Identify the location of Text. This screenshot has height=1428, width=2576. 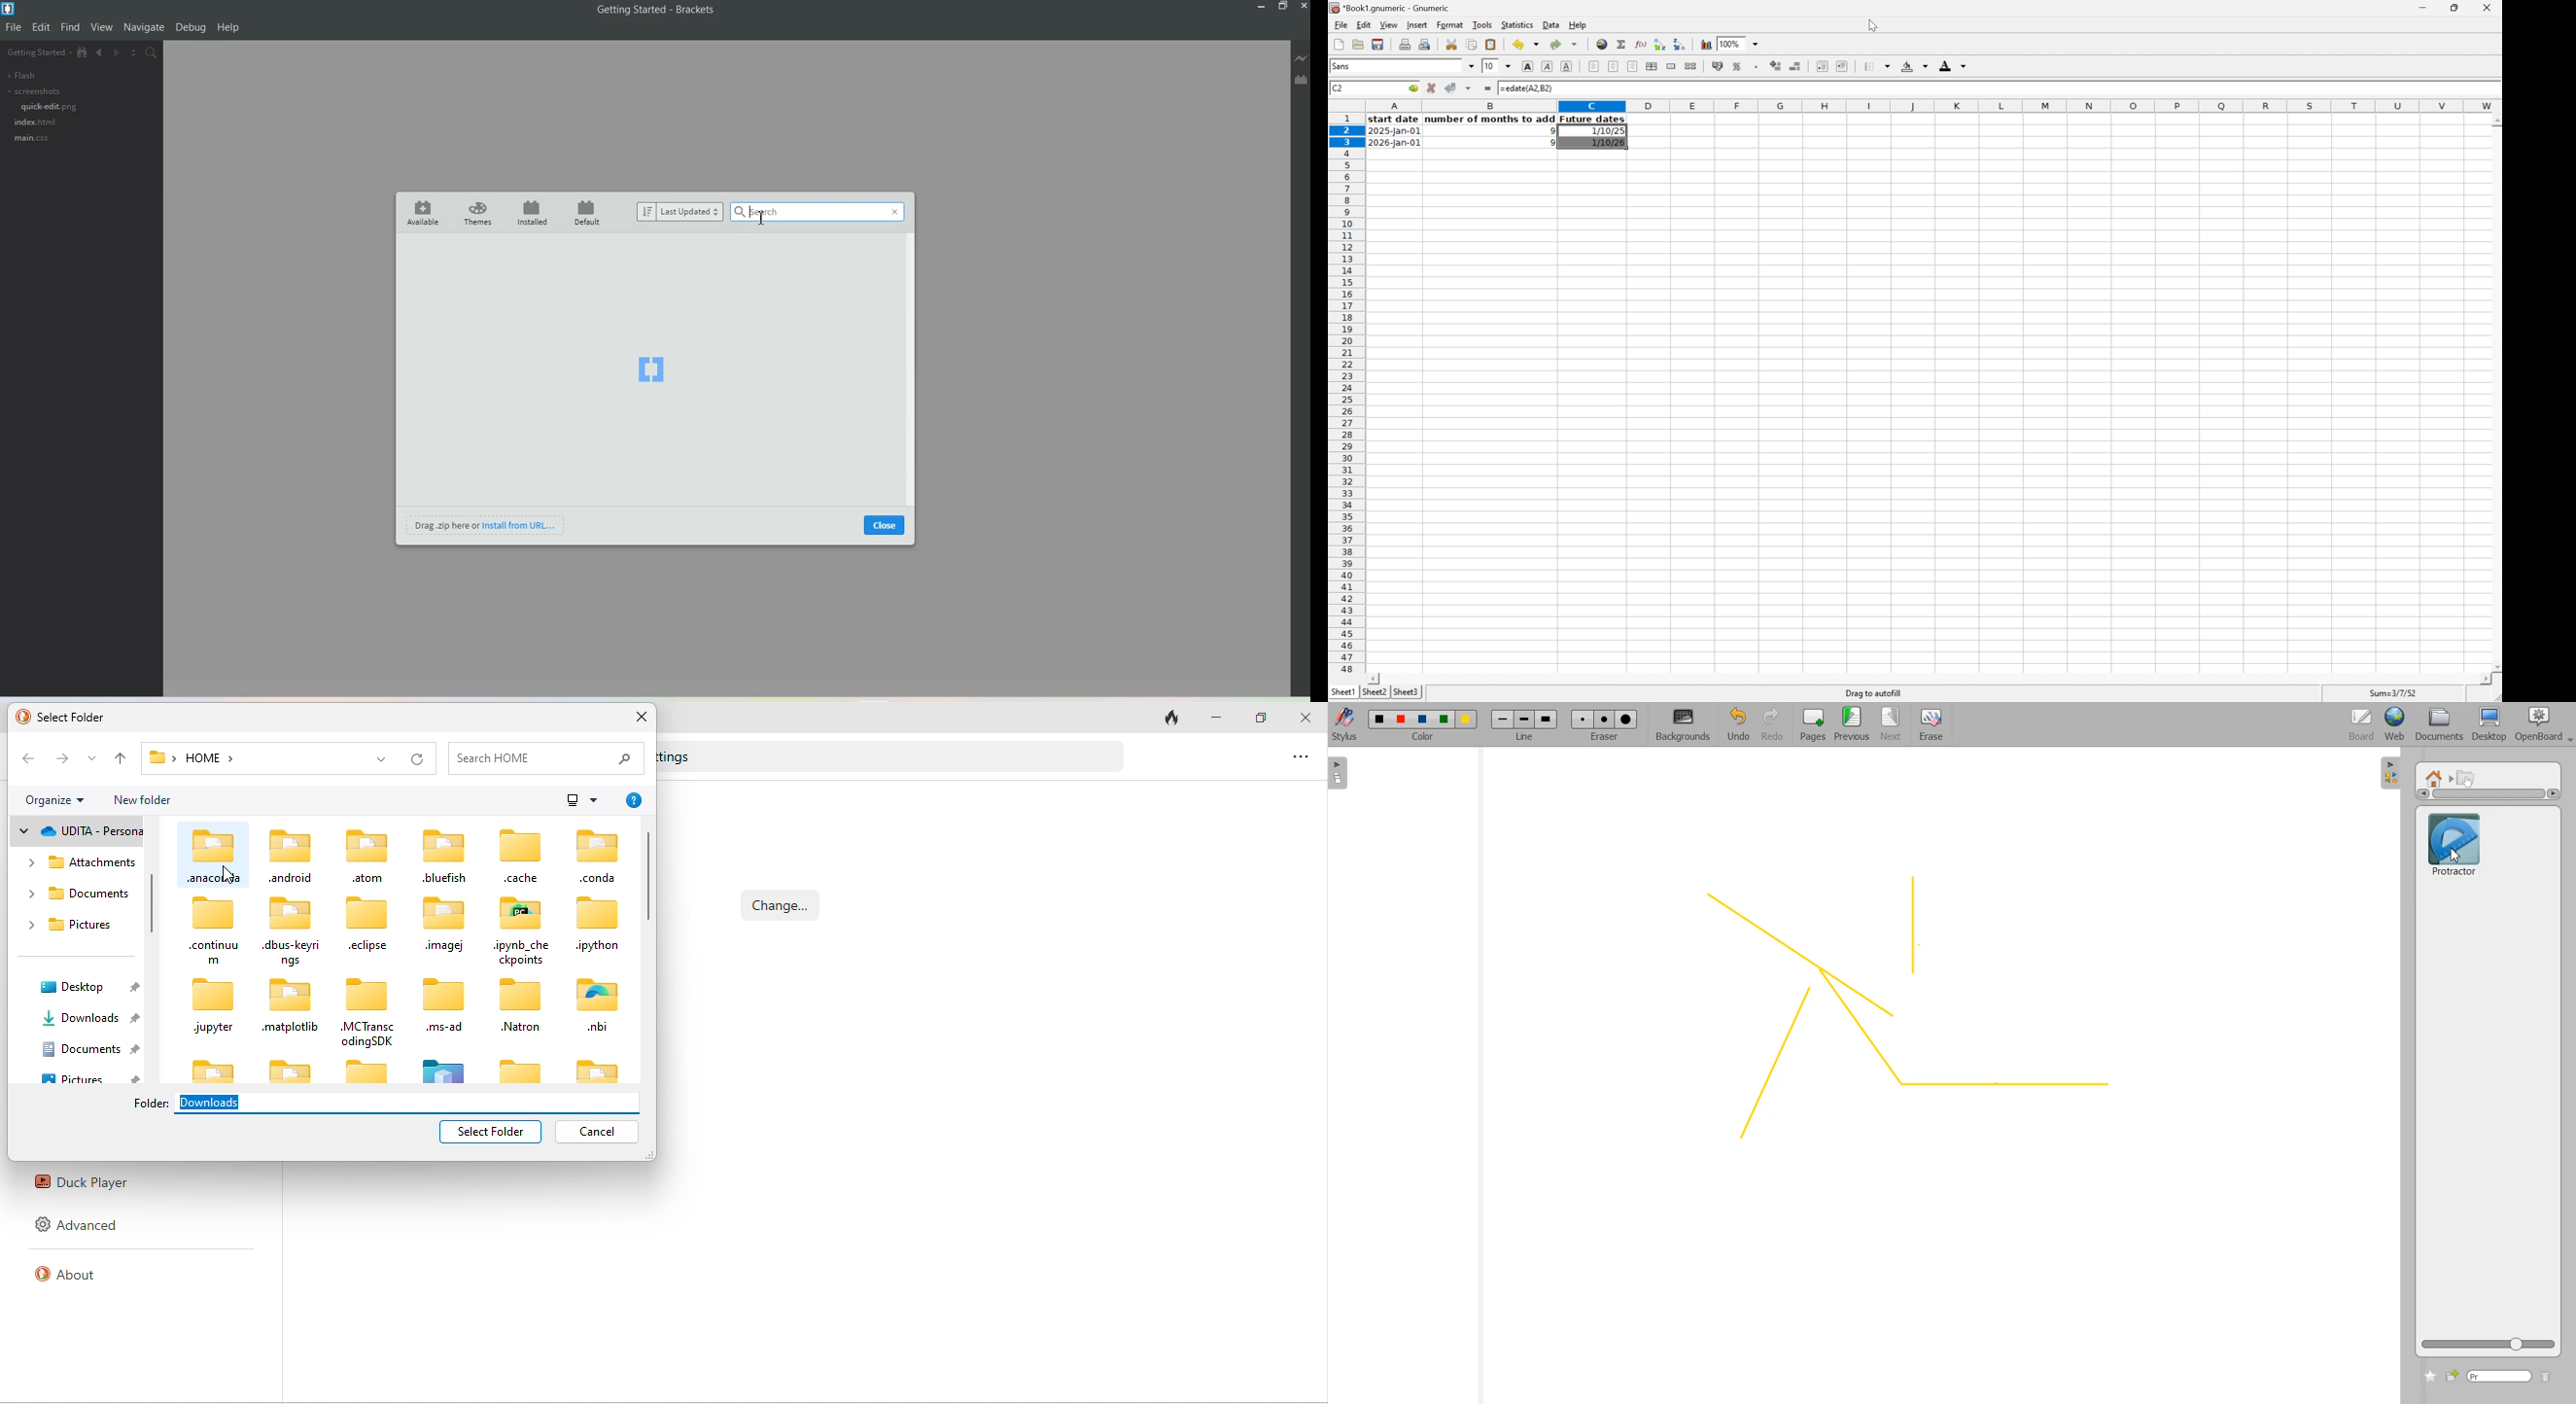
(657, 10).